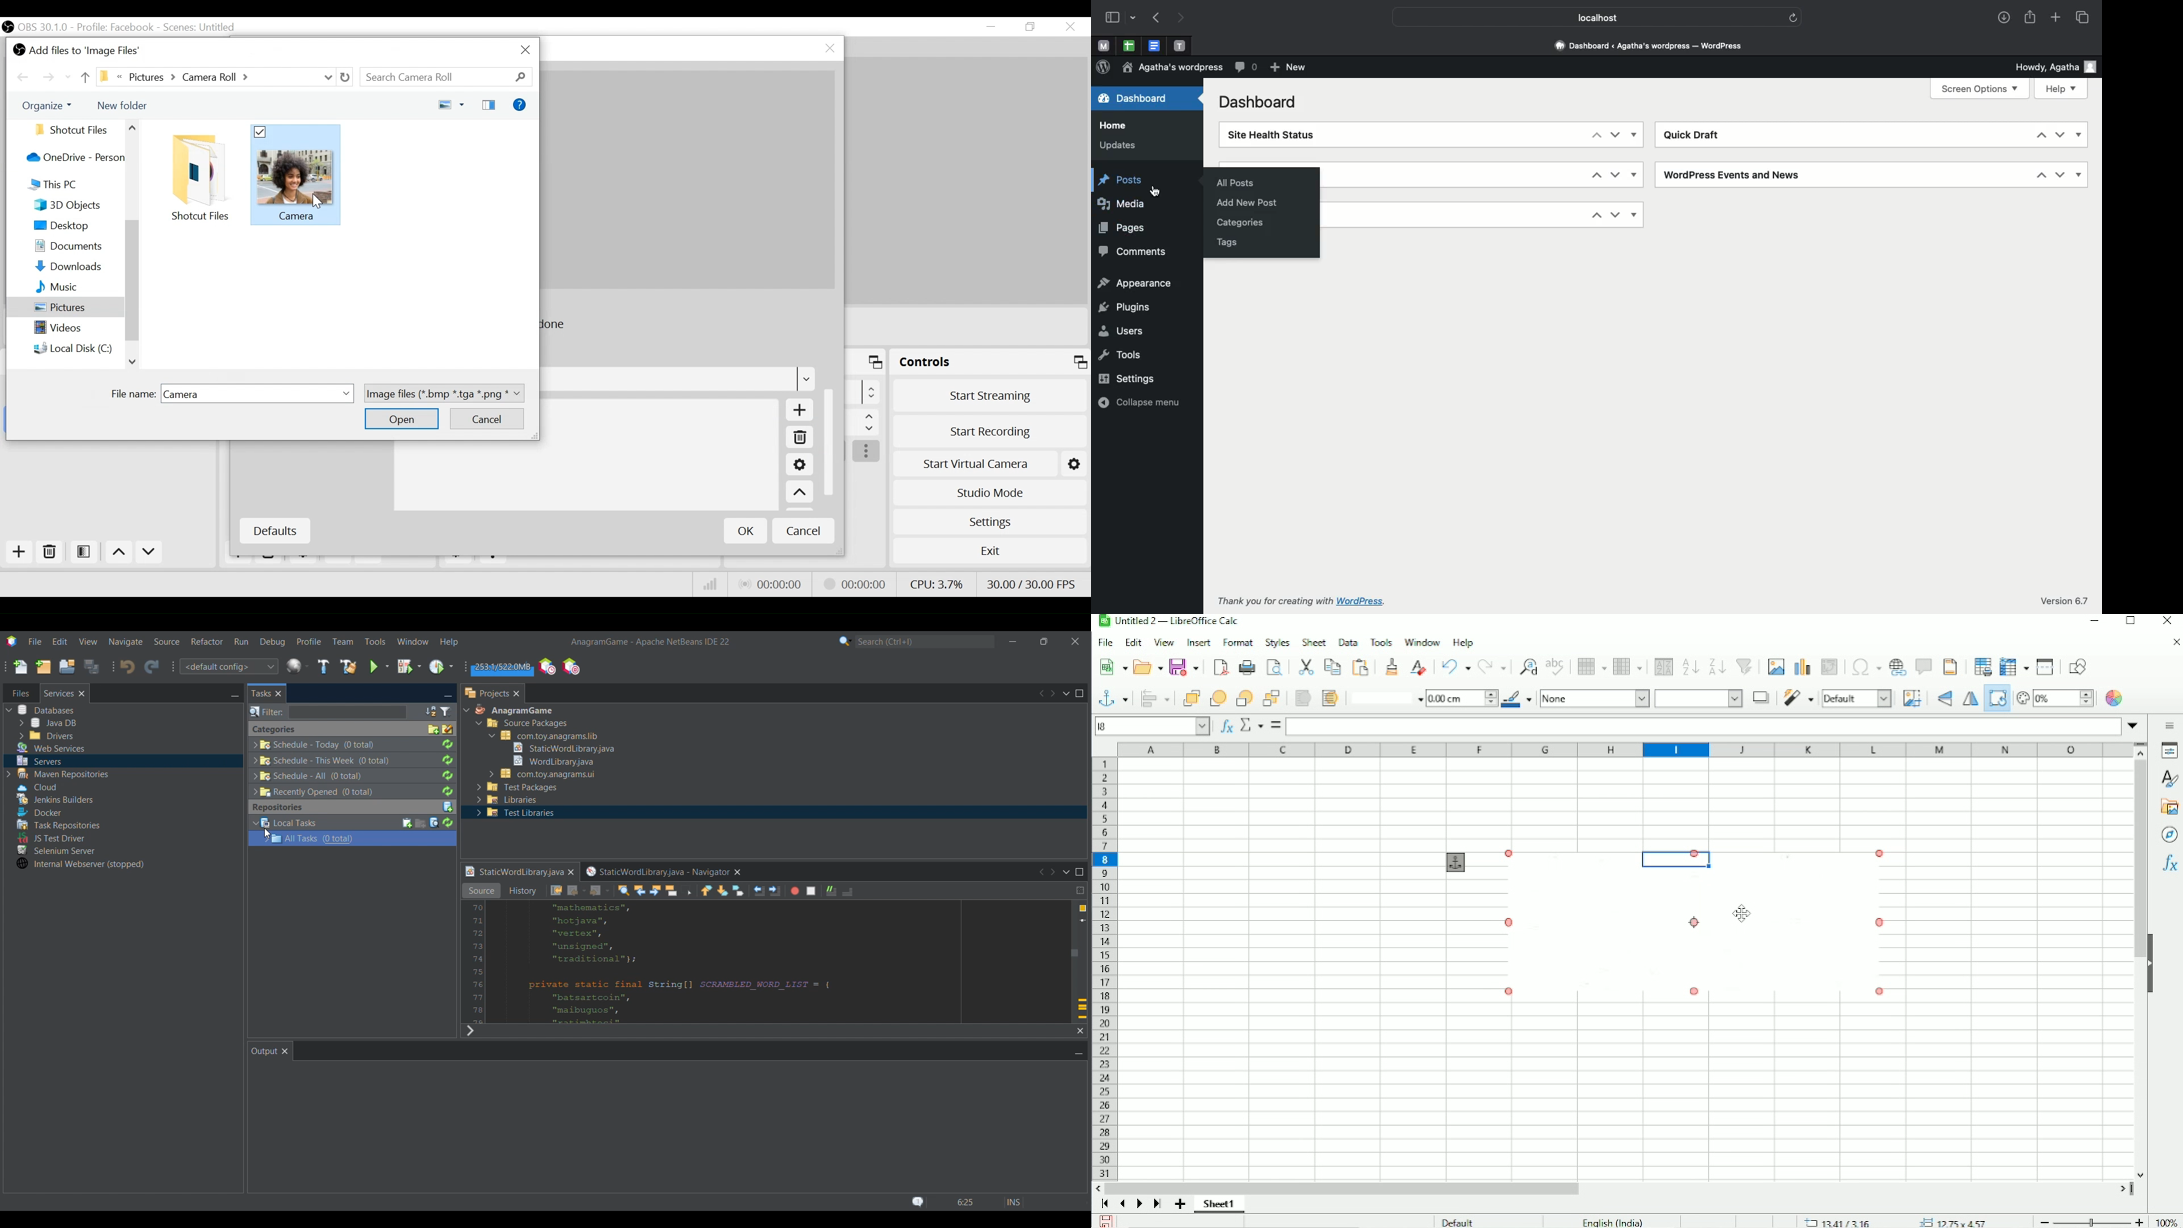 The width and height of the screenshot is (2184, 1232). I want to click on Find and rest, so click(1526, 665).